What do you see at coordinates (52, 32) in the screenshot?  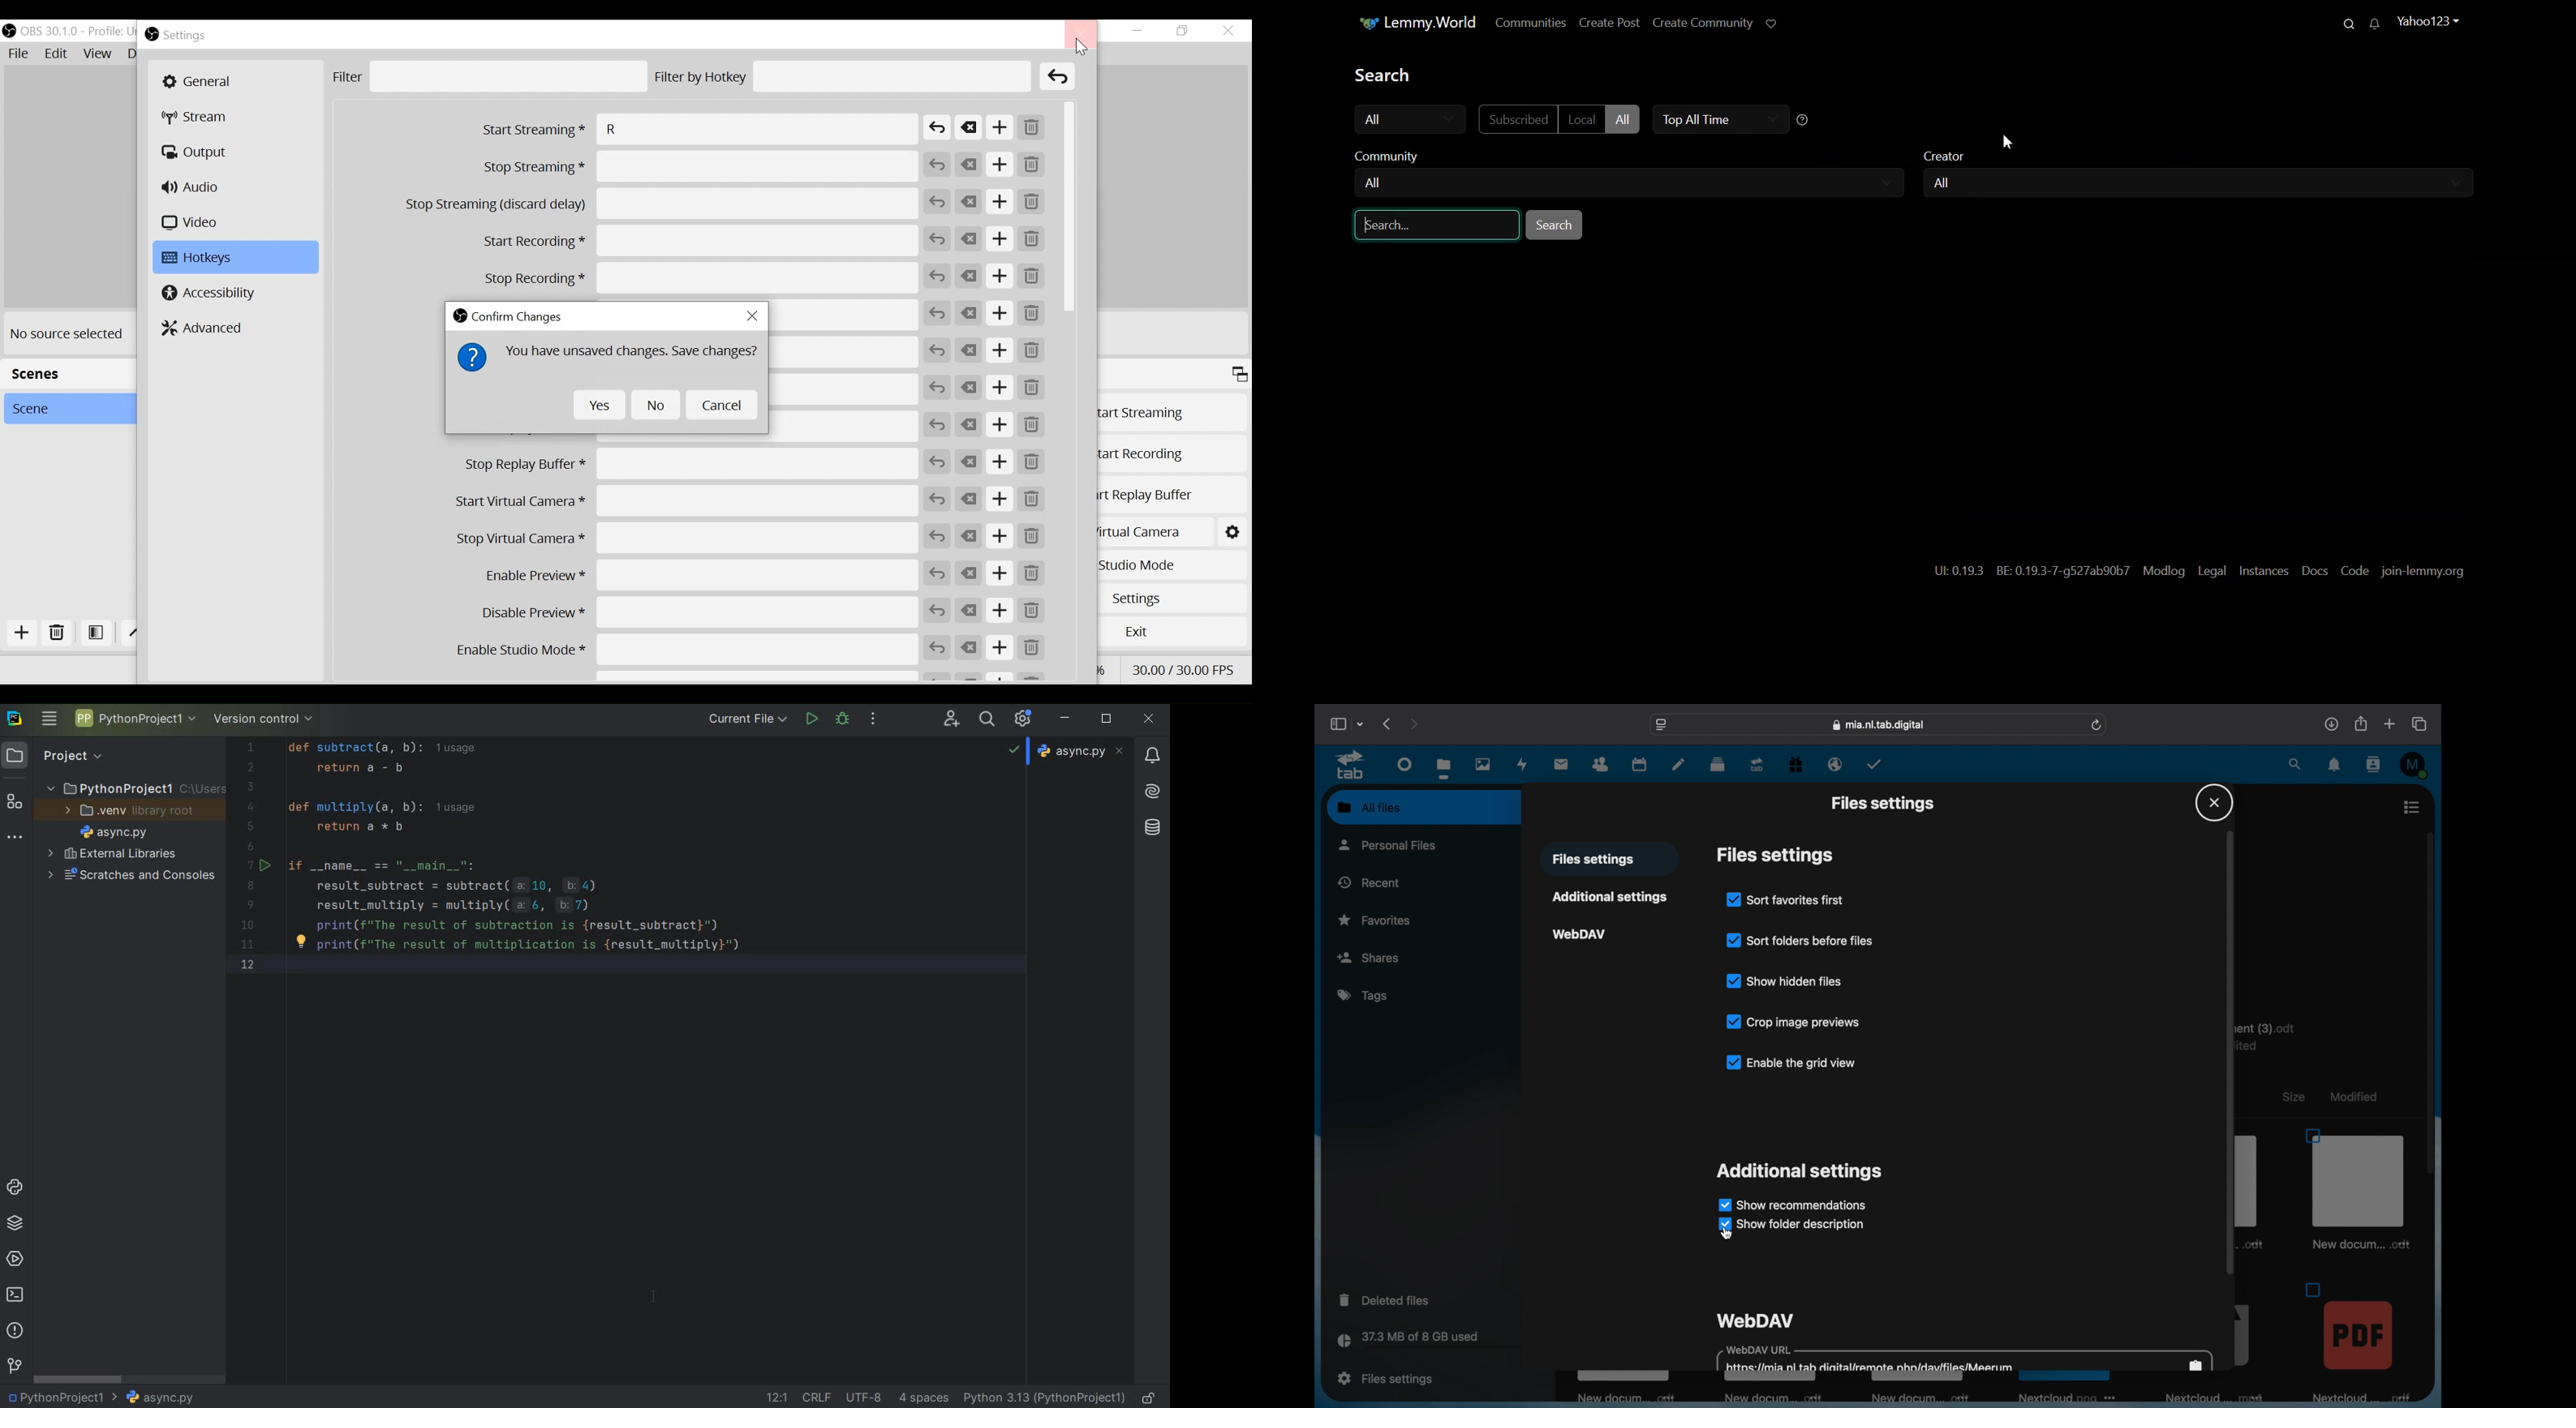 I see `OBS Version` at bounding box center [52, 32].